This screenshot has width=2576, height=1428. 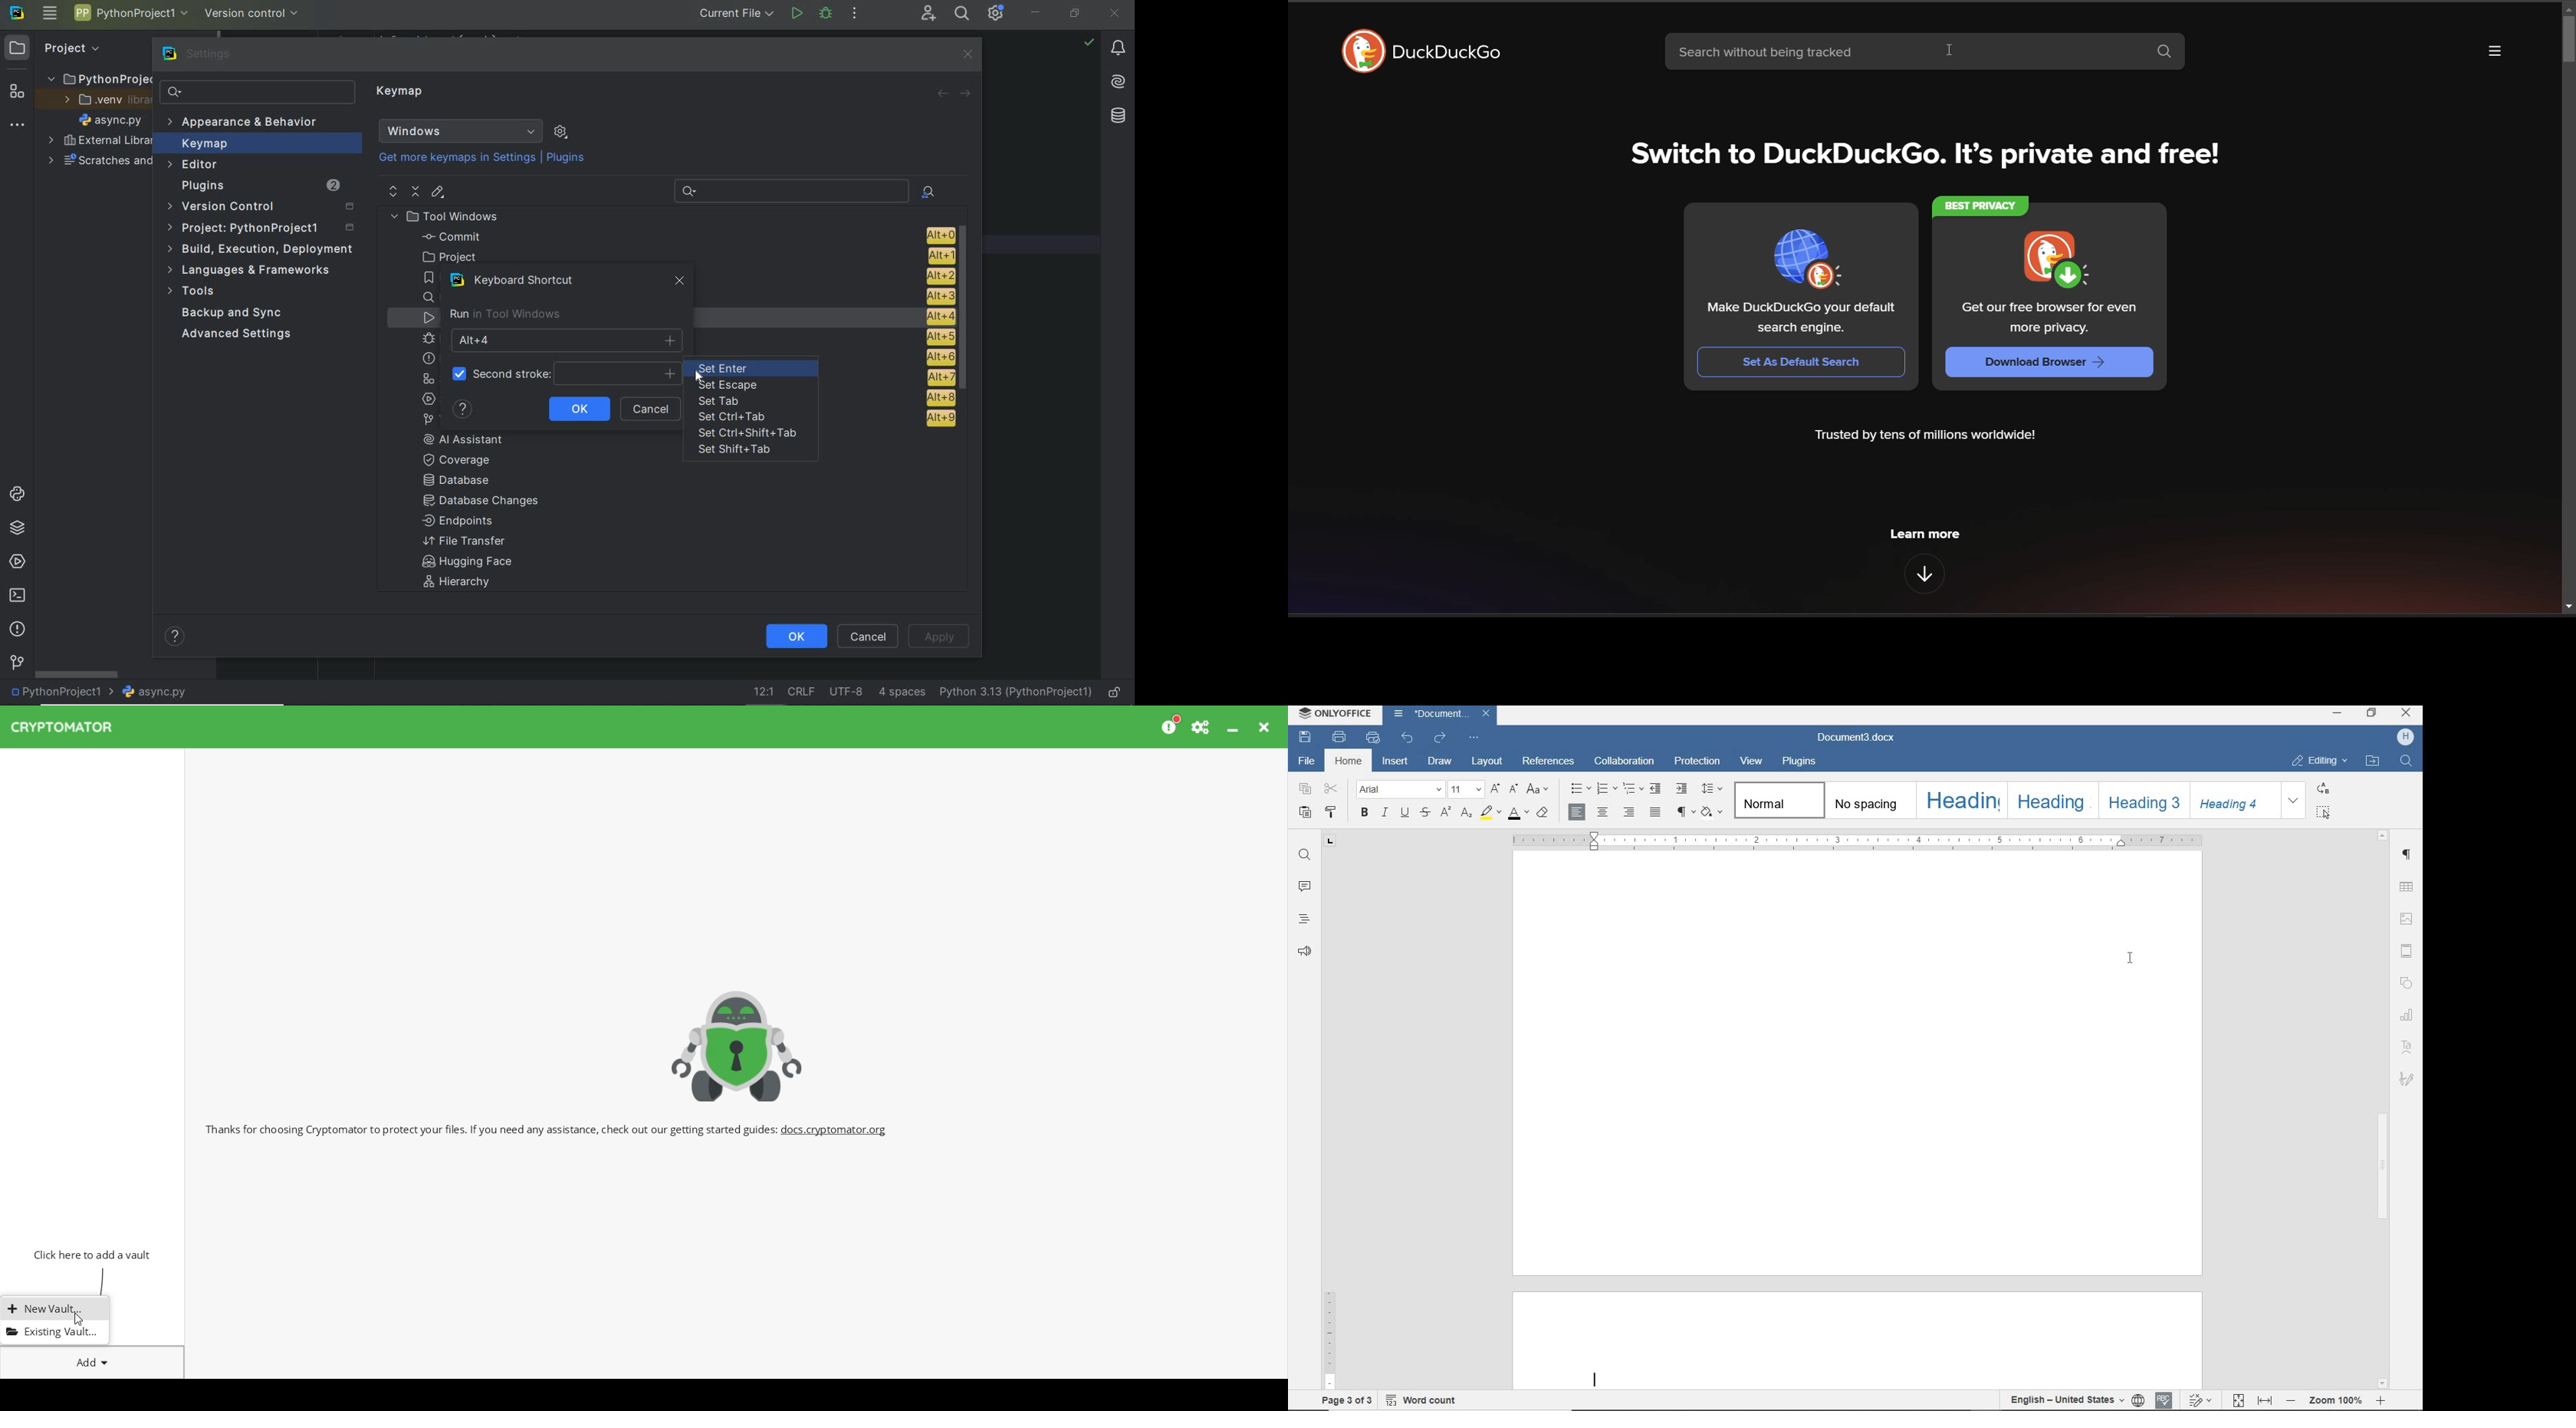 What do you see at coordinates (101, 100) in the screenshot?
I see `.venv` at bounding box center [101, 100].